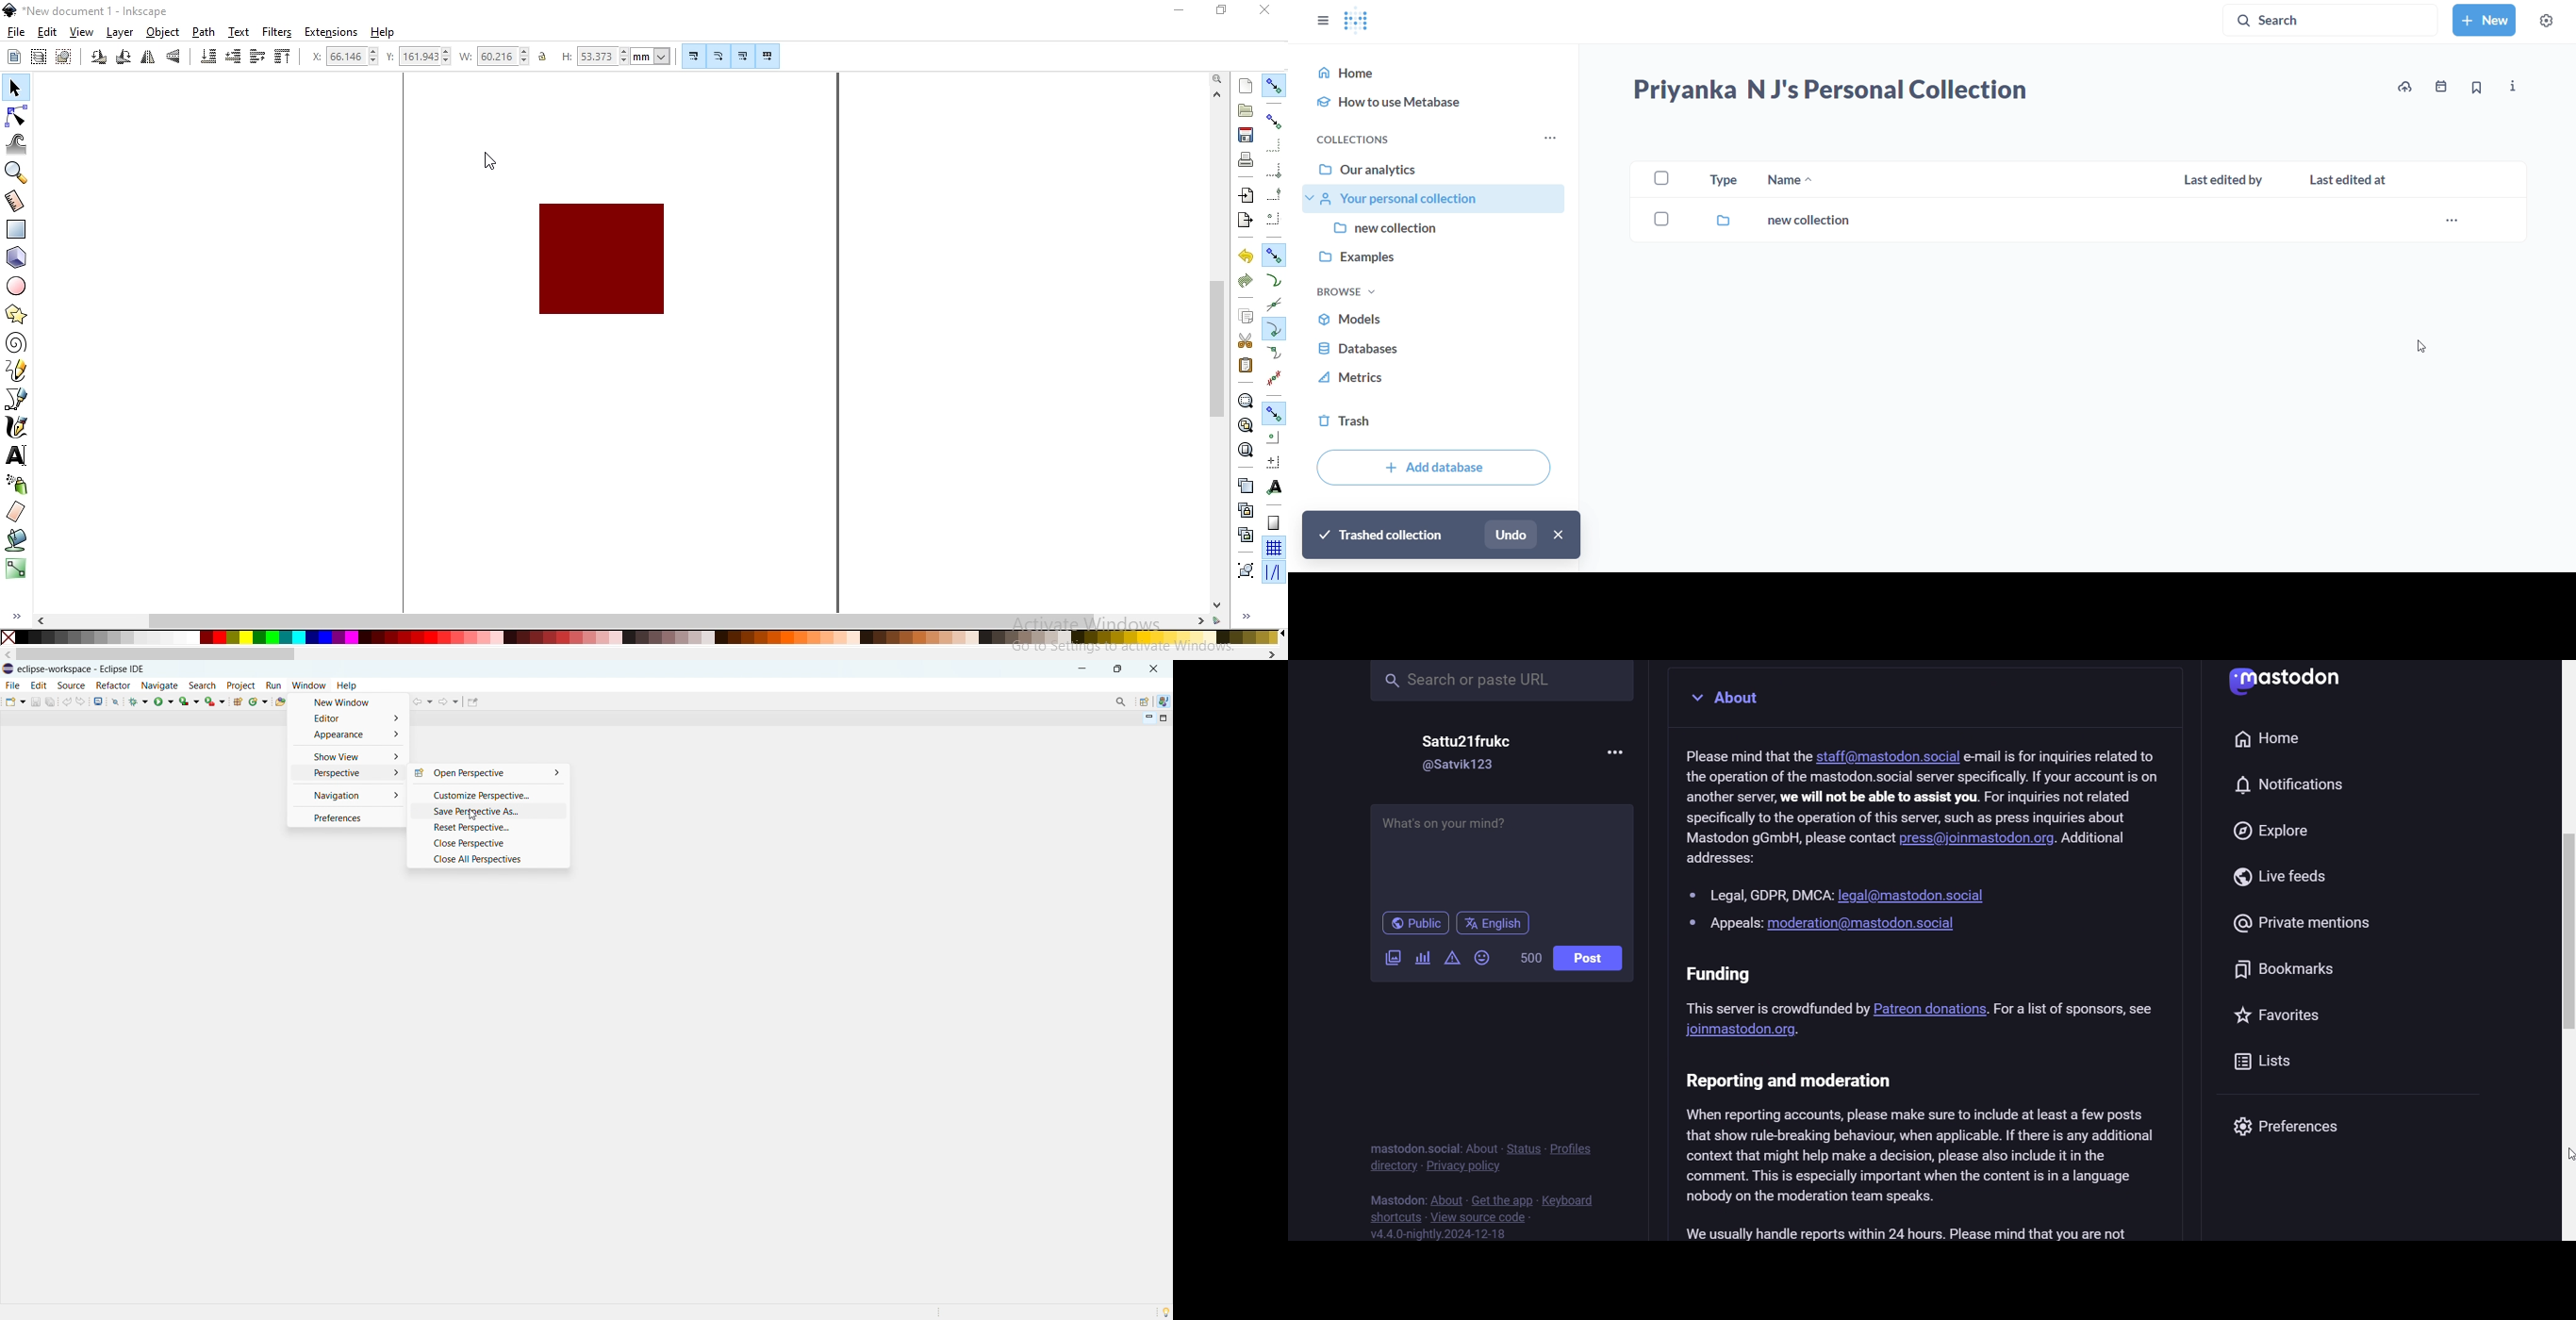 The width and height of the screenshot is (2576, 1344). Describe the element at coordinates (1153, 669) in the screenshot. I see `close` at that location.